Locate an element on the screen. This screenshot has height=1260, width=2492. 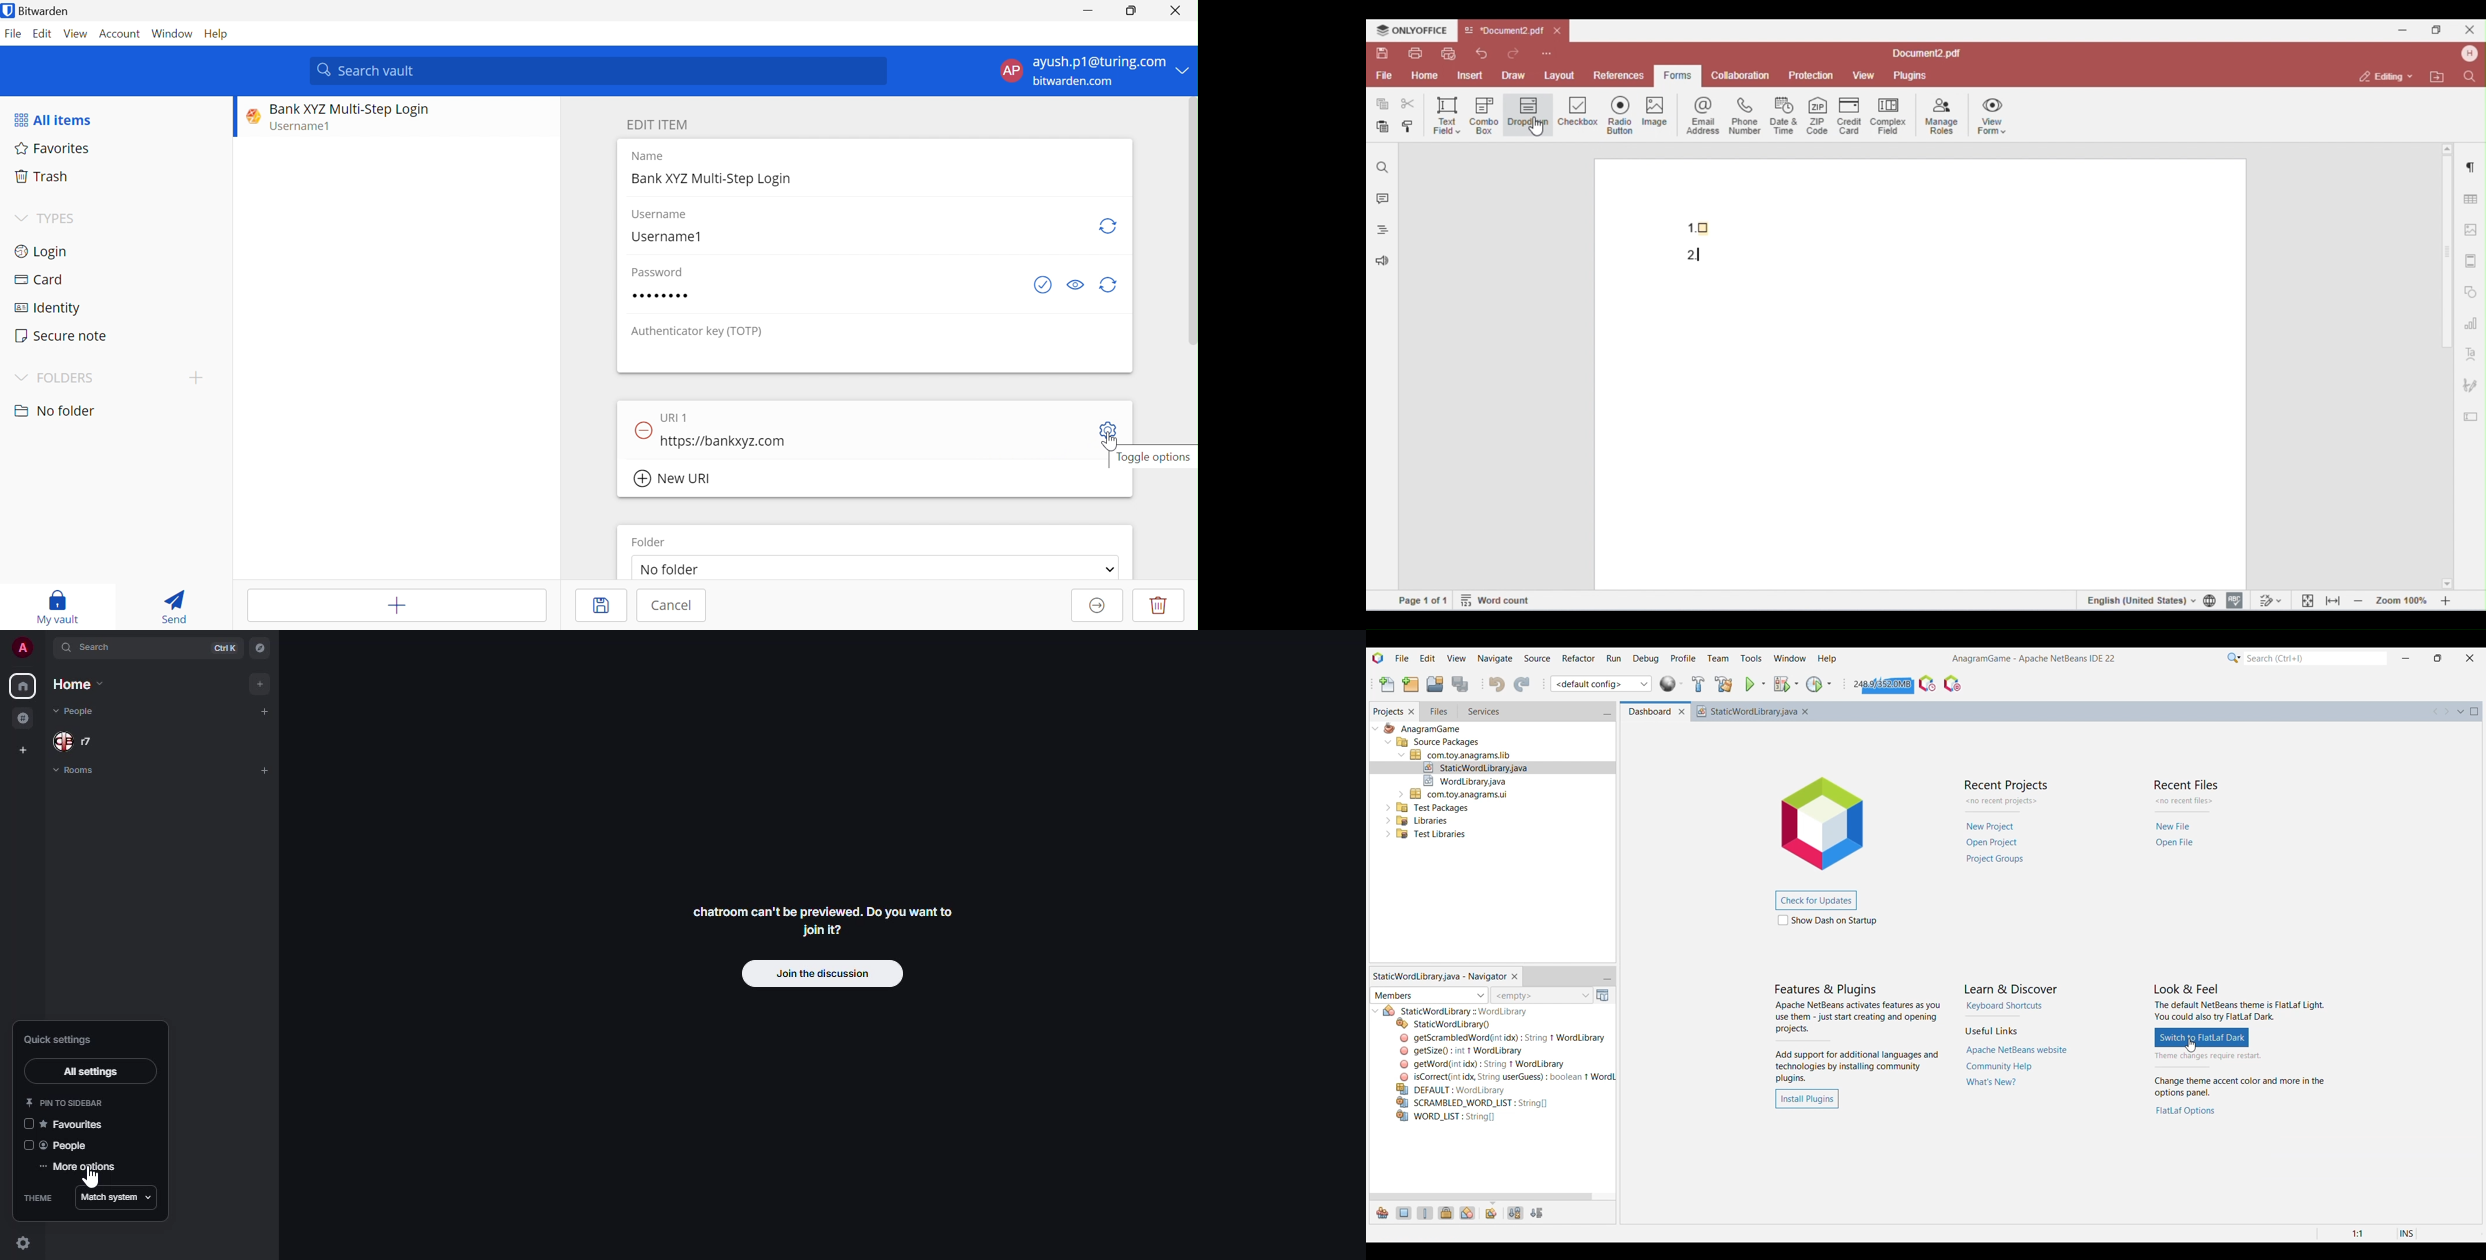
Authenticator key (TOTP) is located at coordinates (698, 333).